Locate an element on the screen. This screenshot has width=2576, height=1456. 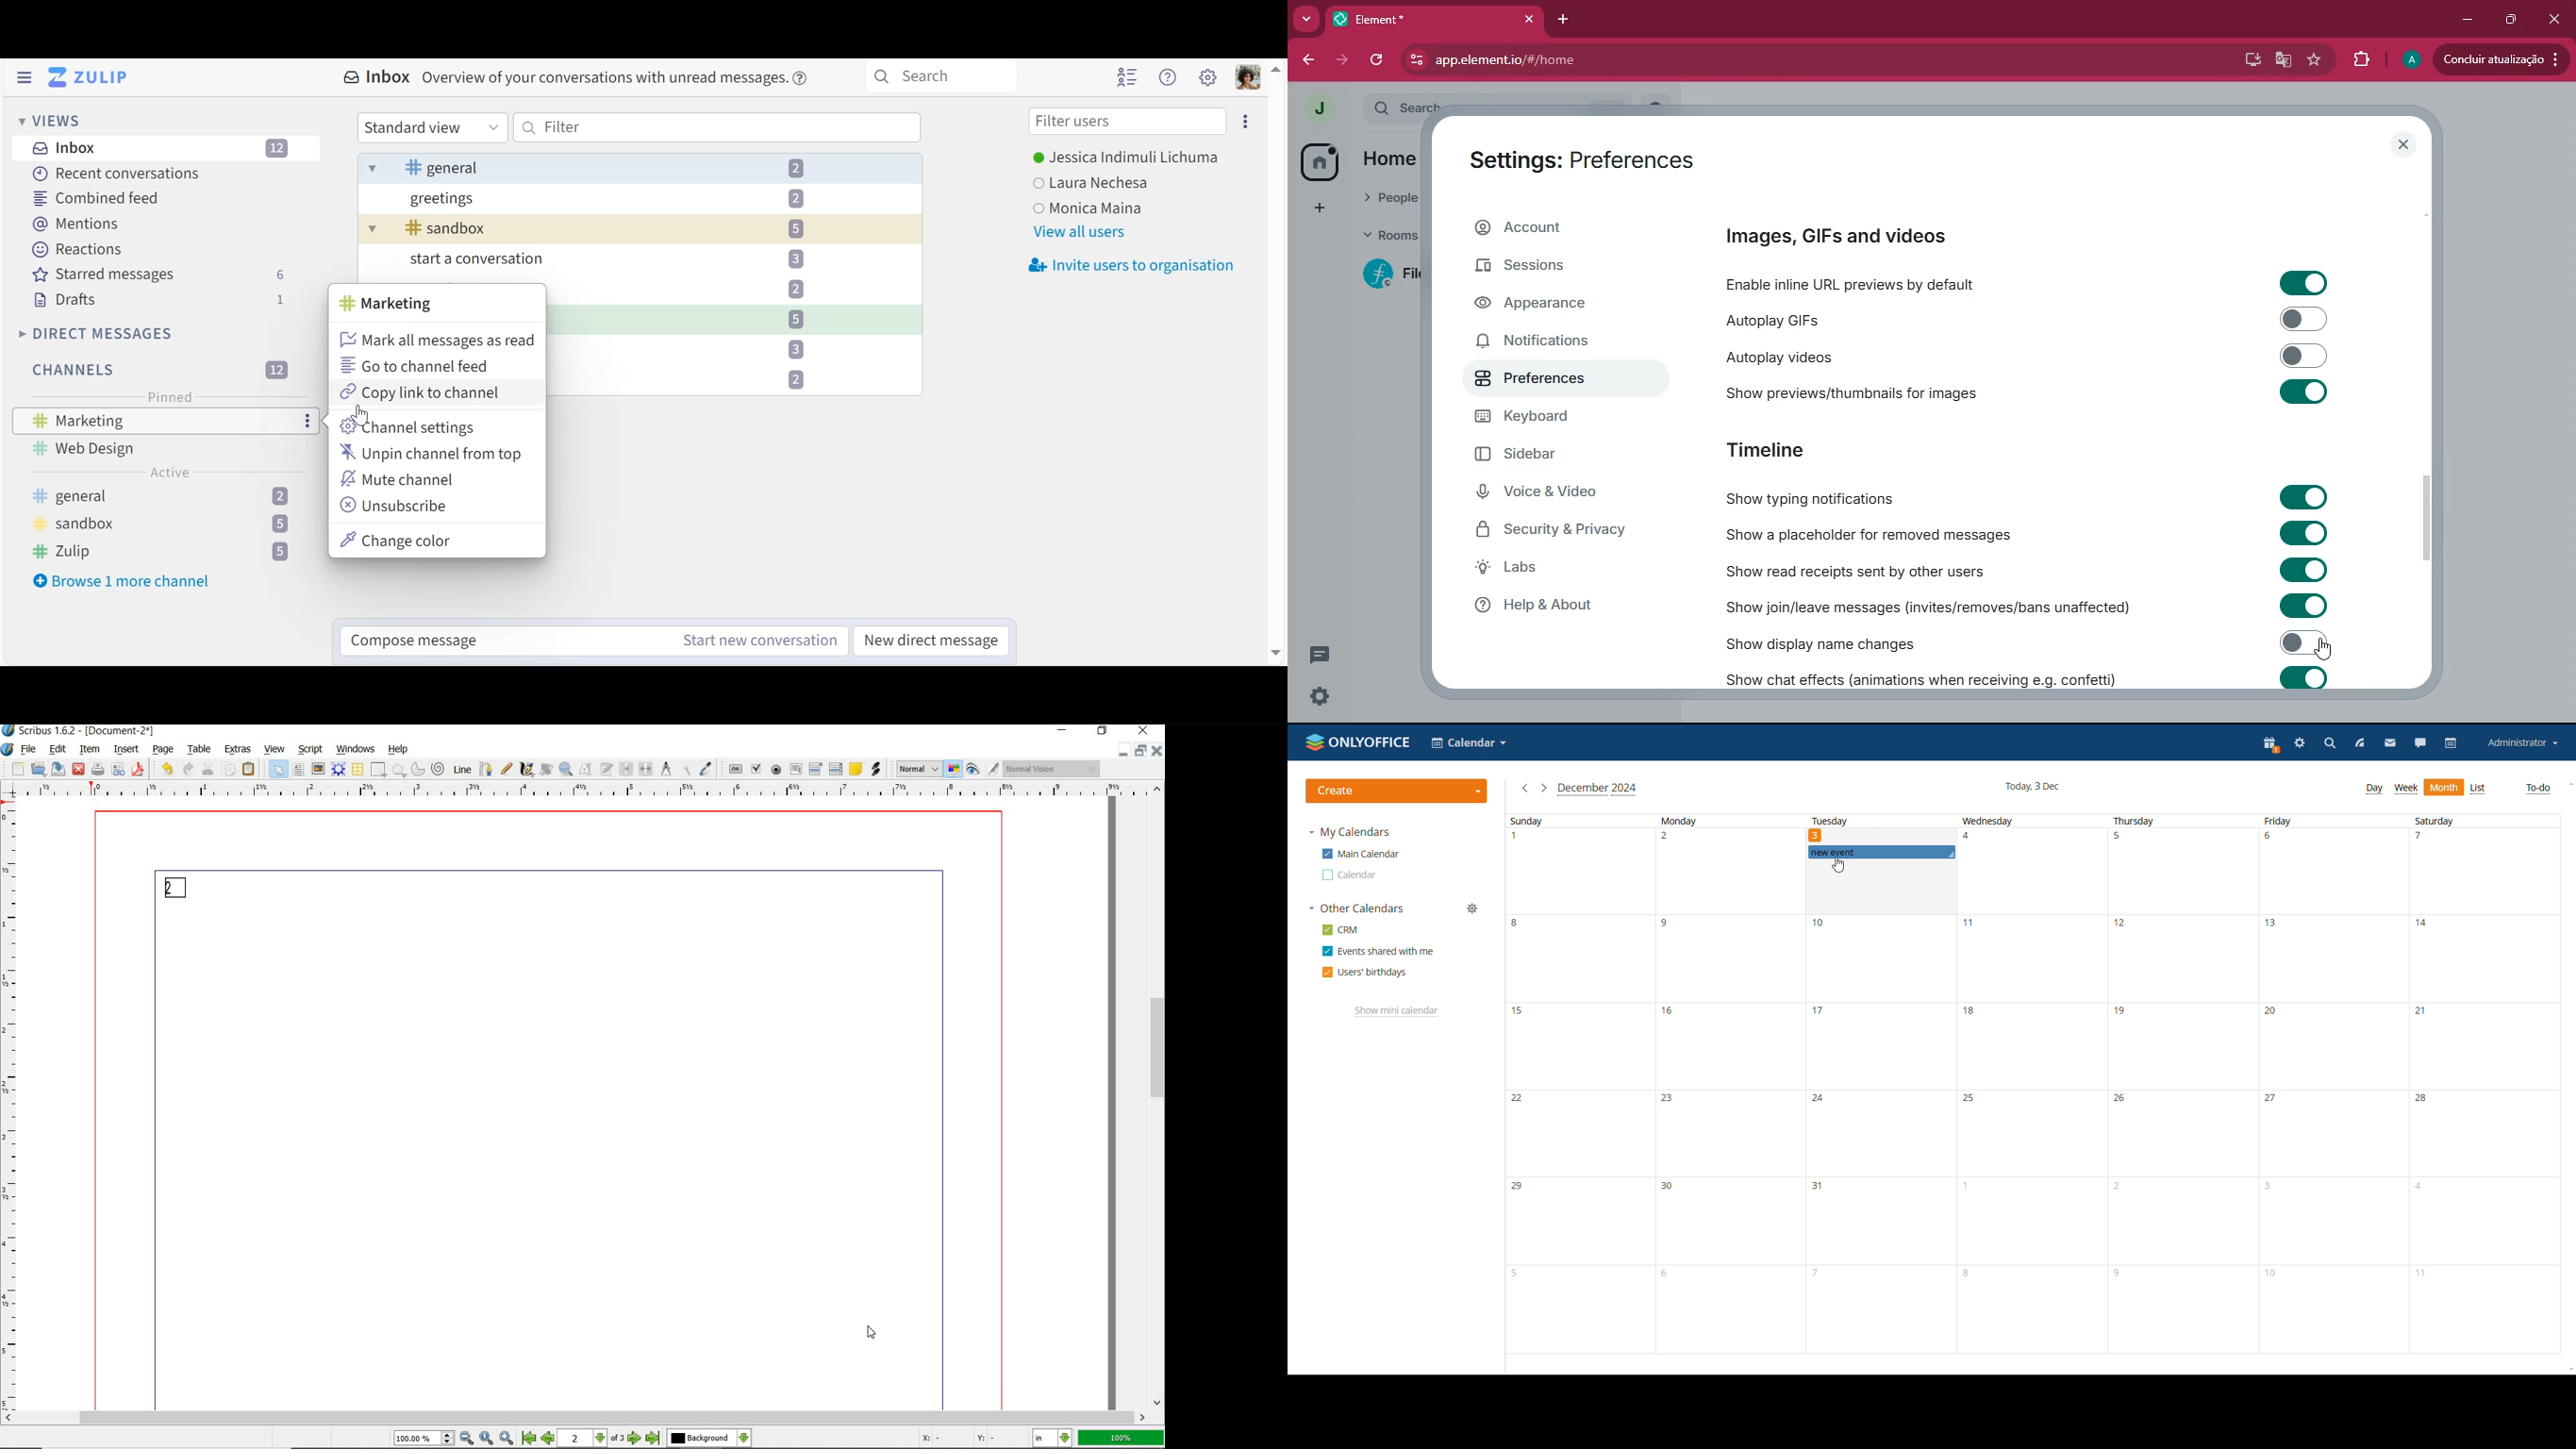
measurements is located at coordinates (668, 770).